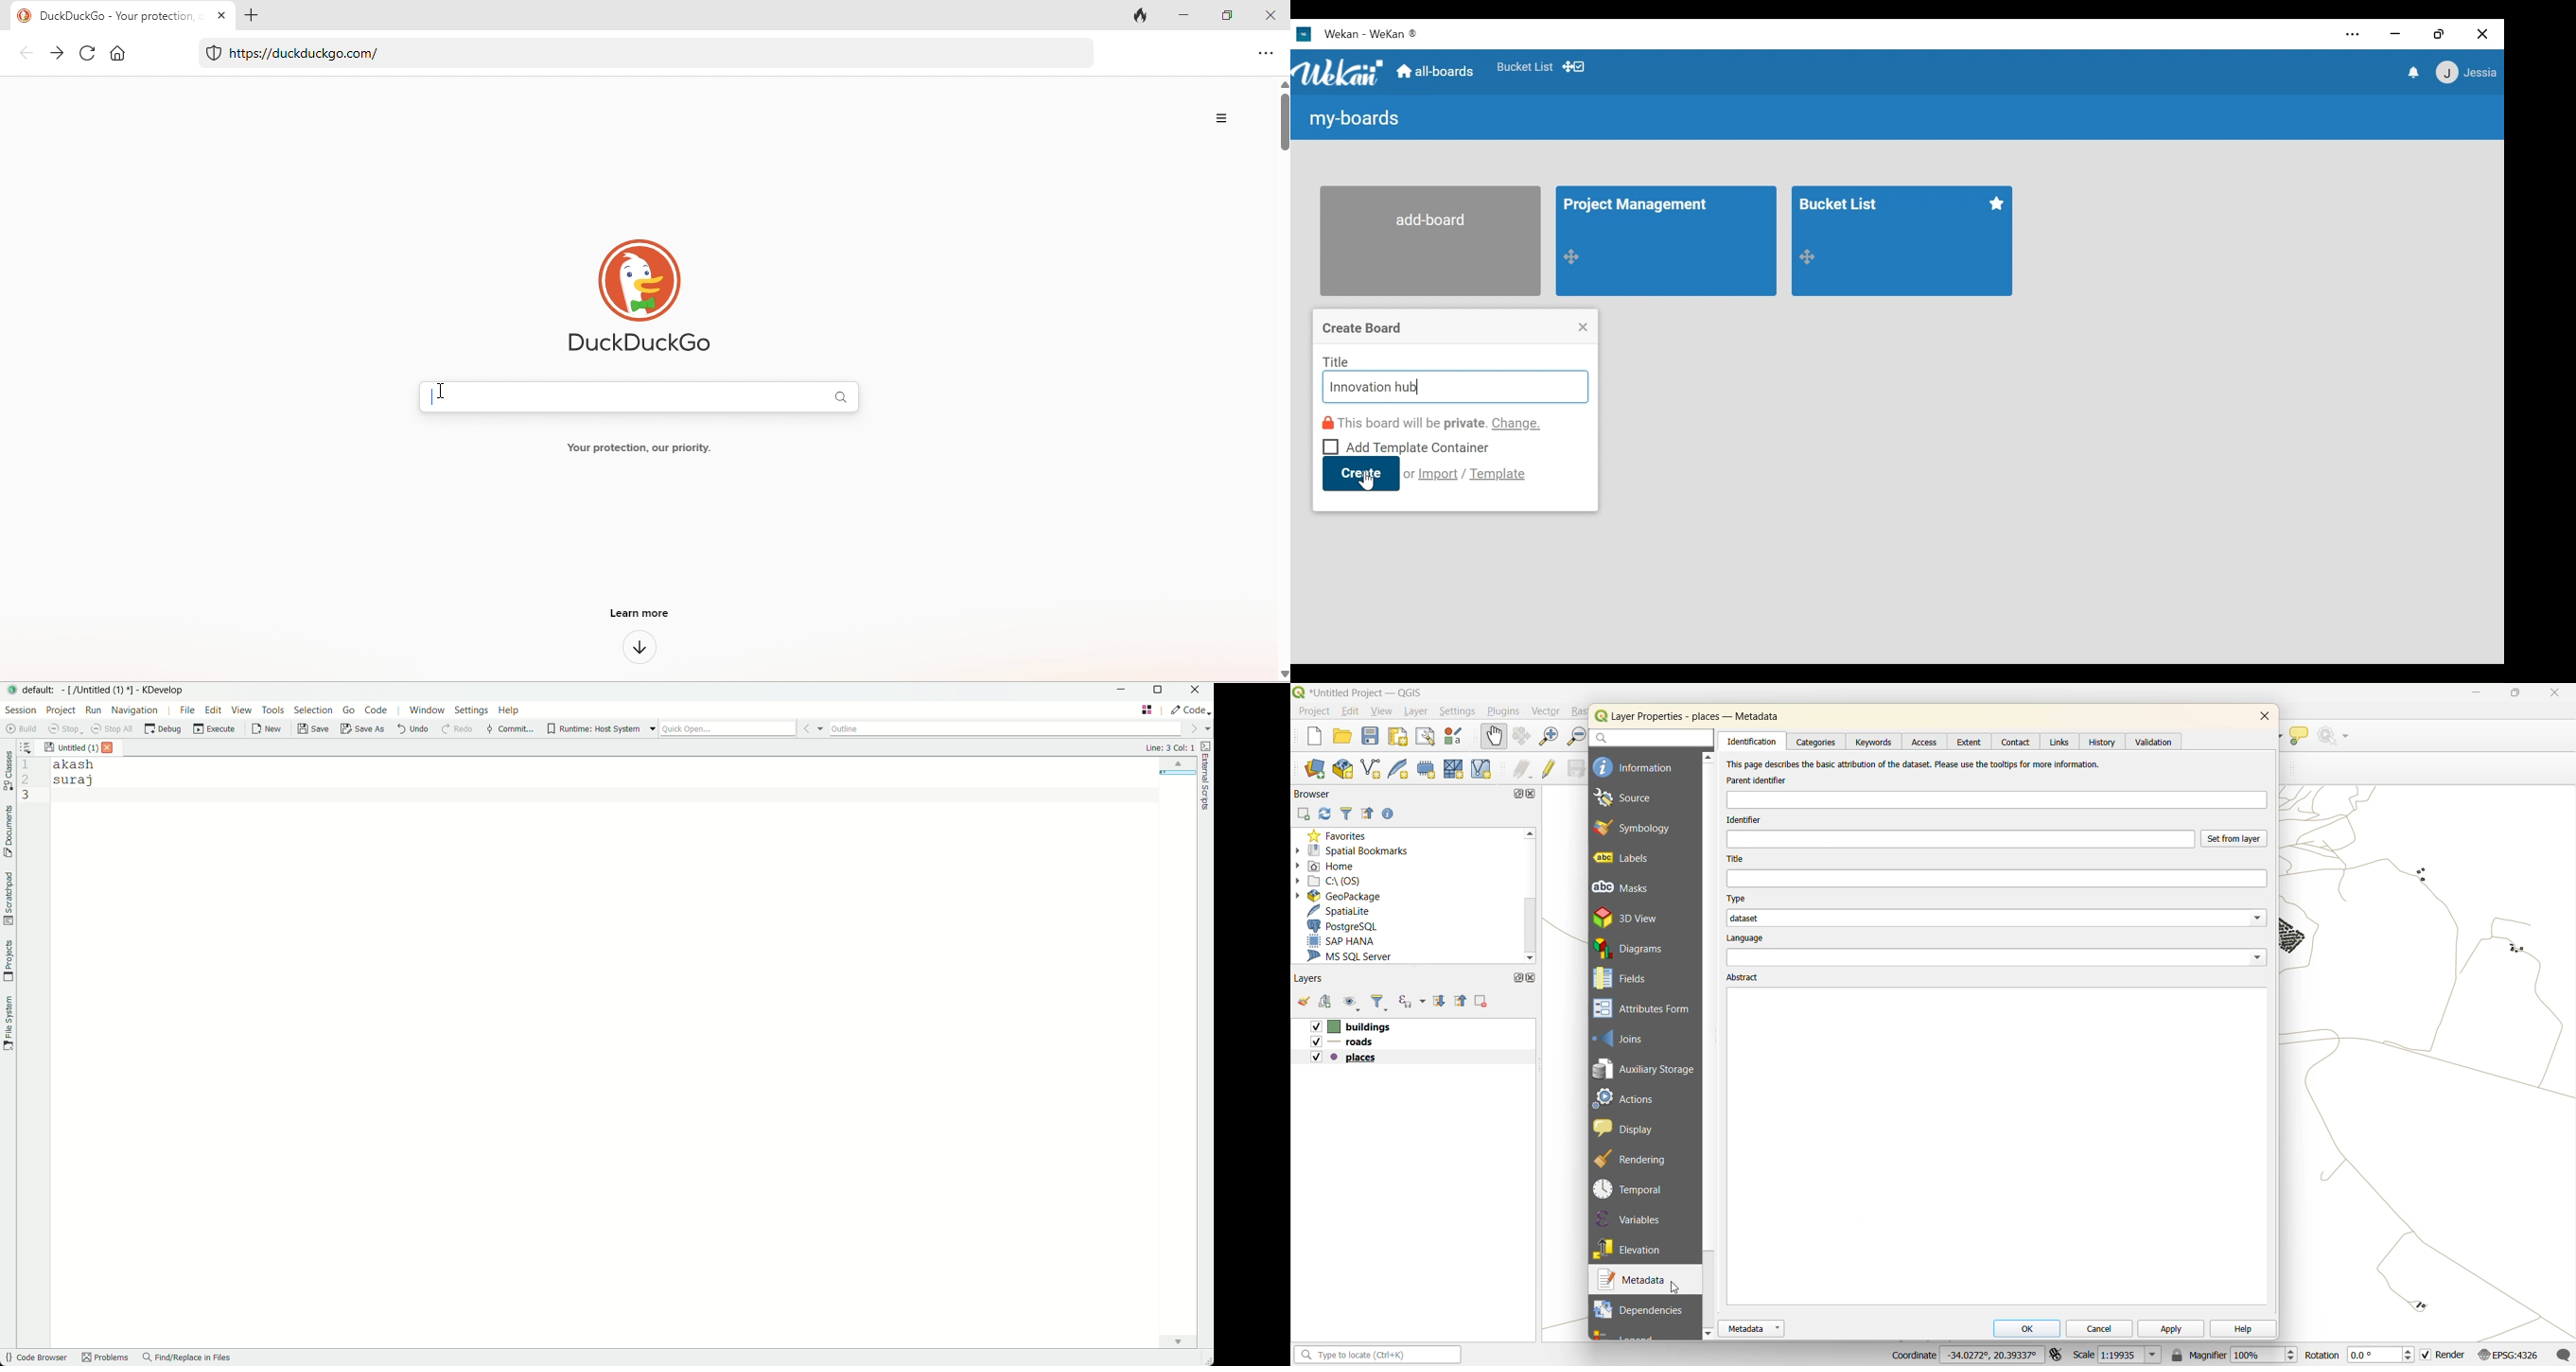 The image size is (2576, 1372). Describe the element at coordinates (1355, 1002) in the screenshot. I see `manage map` at that location.